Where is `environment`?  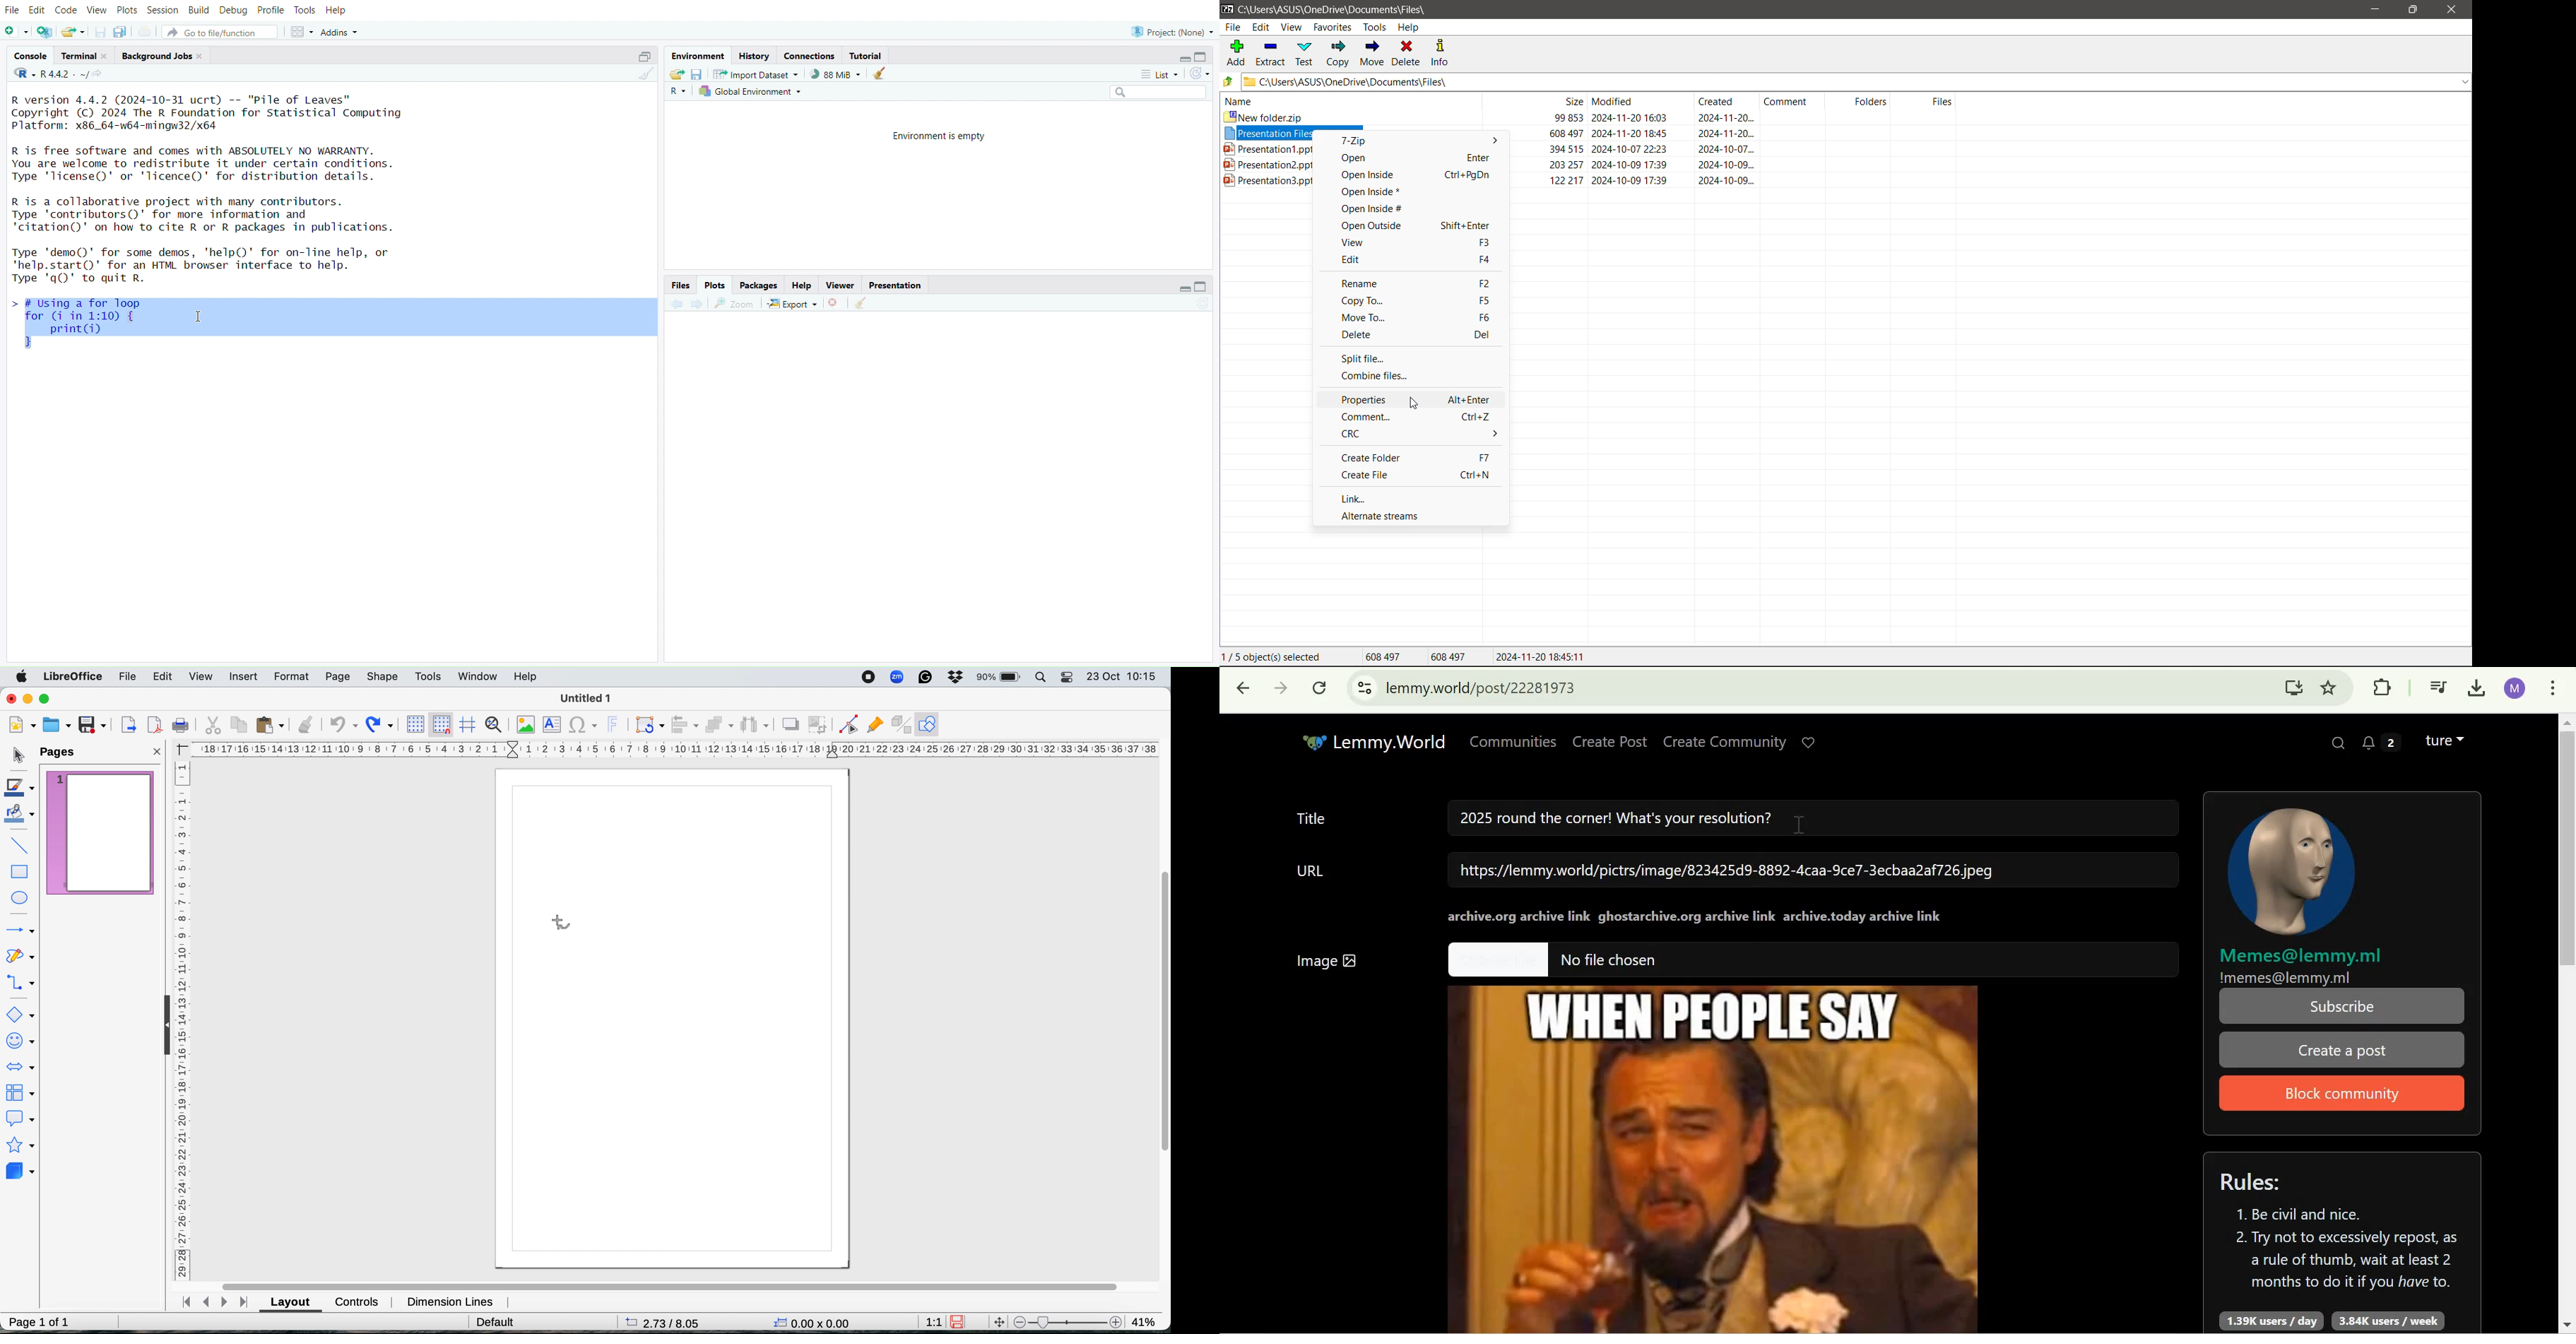
environment is located at coordinates (698, 57).